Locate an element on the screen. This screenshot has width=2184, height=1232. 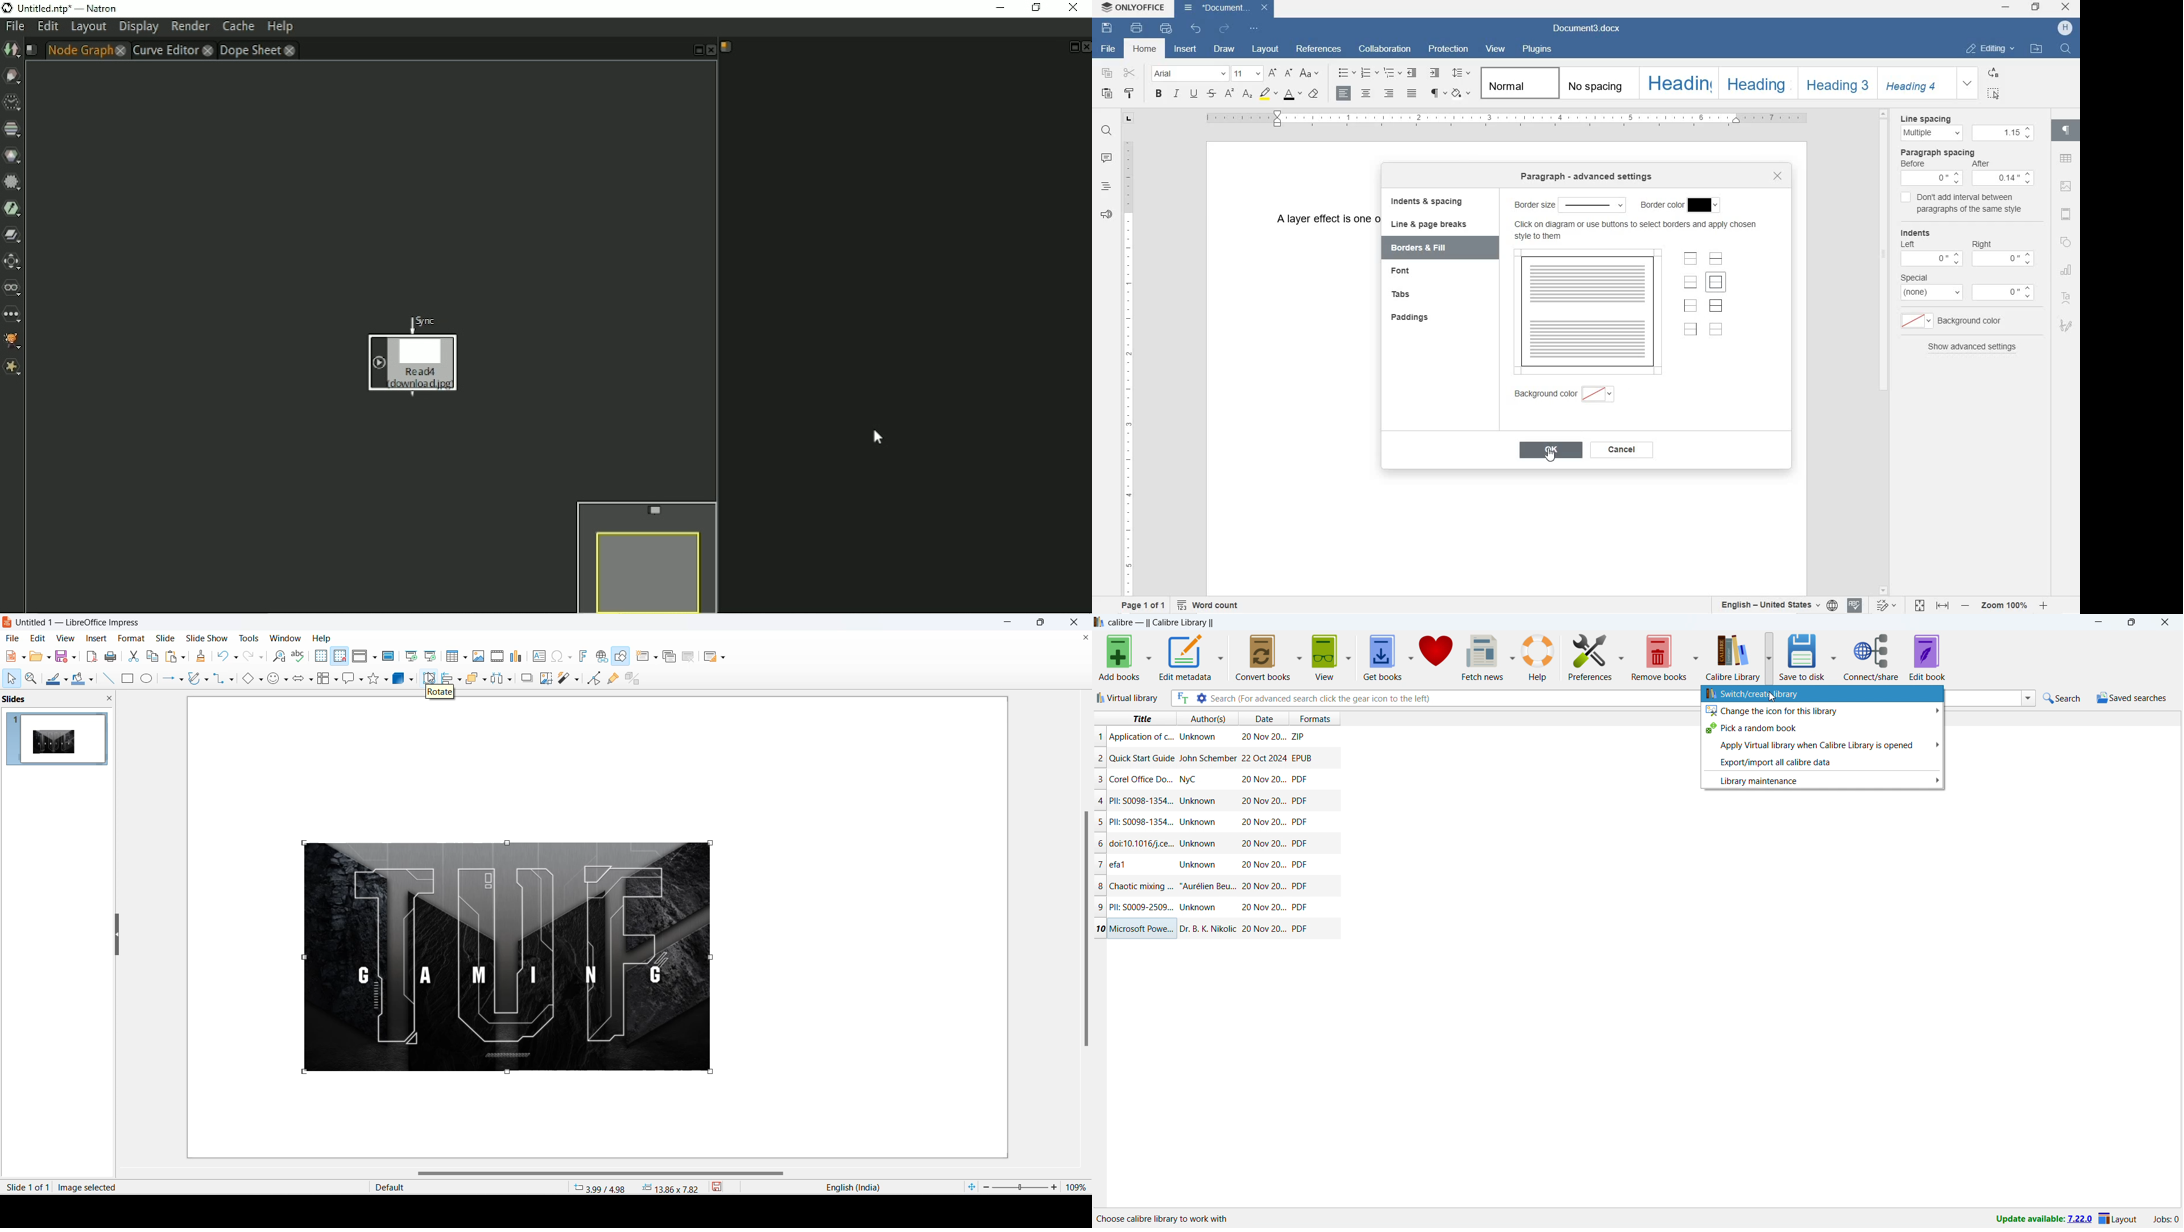
callout shape is located at coordinates (348, 679).